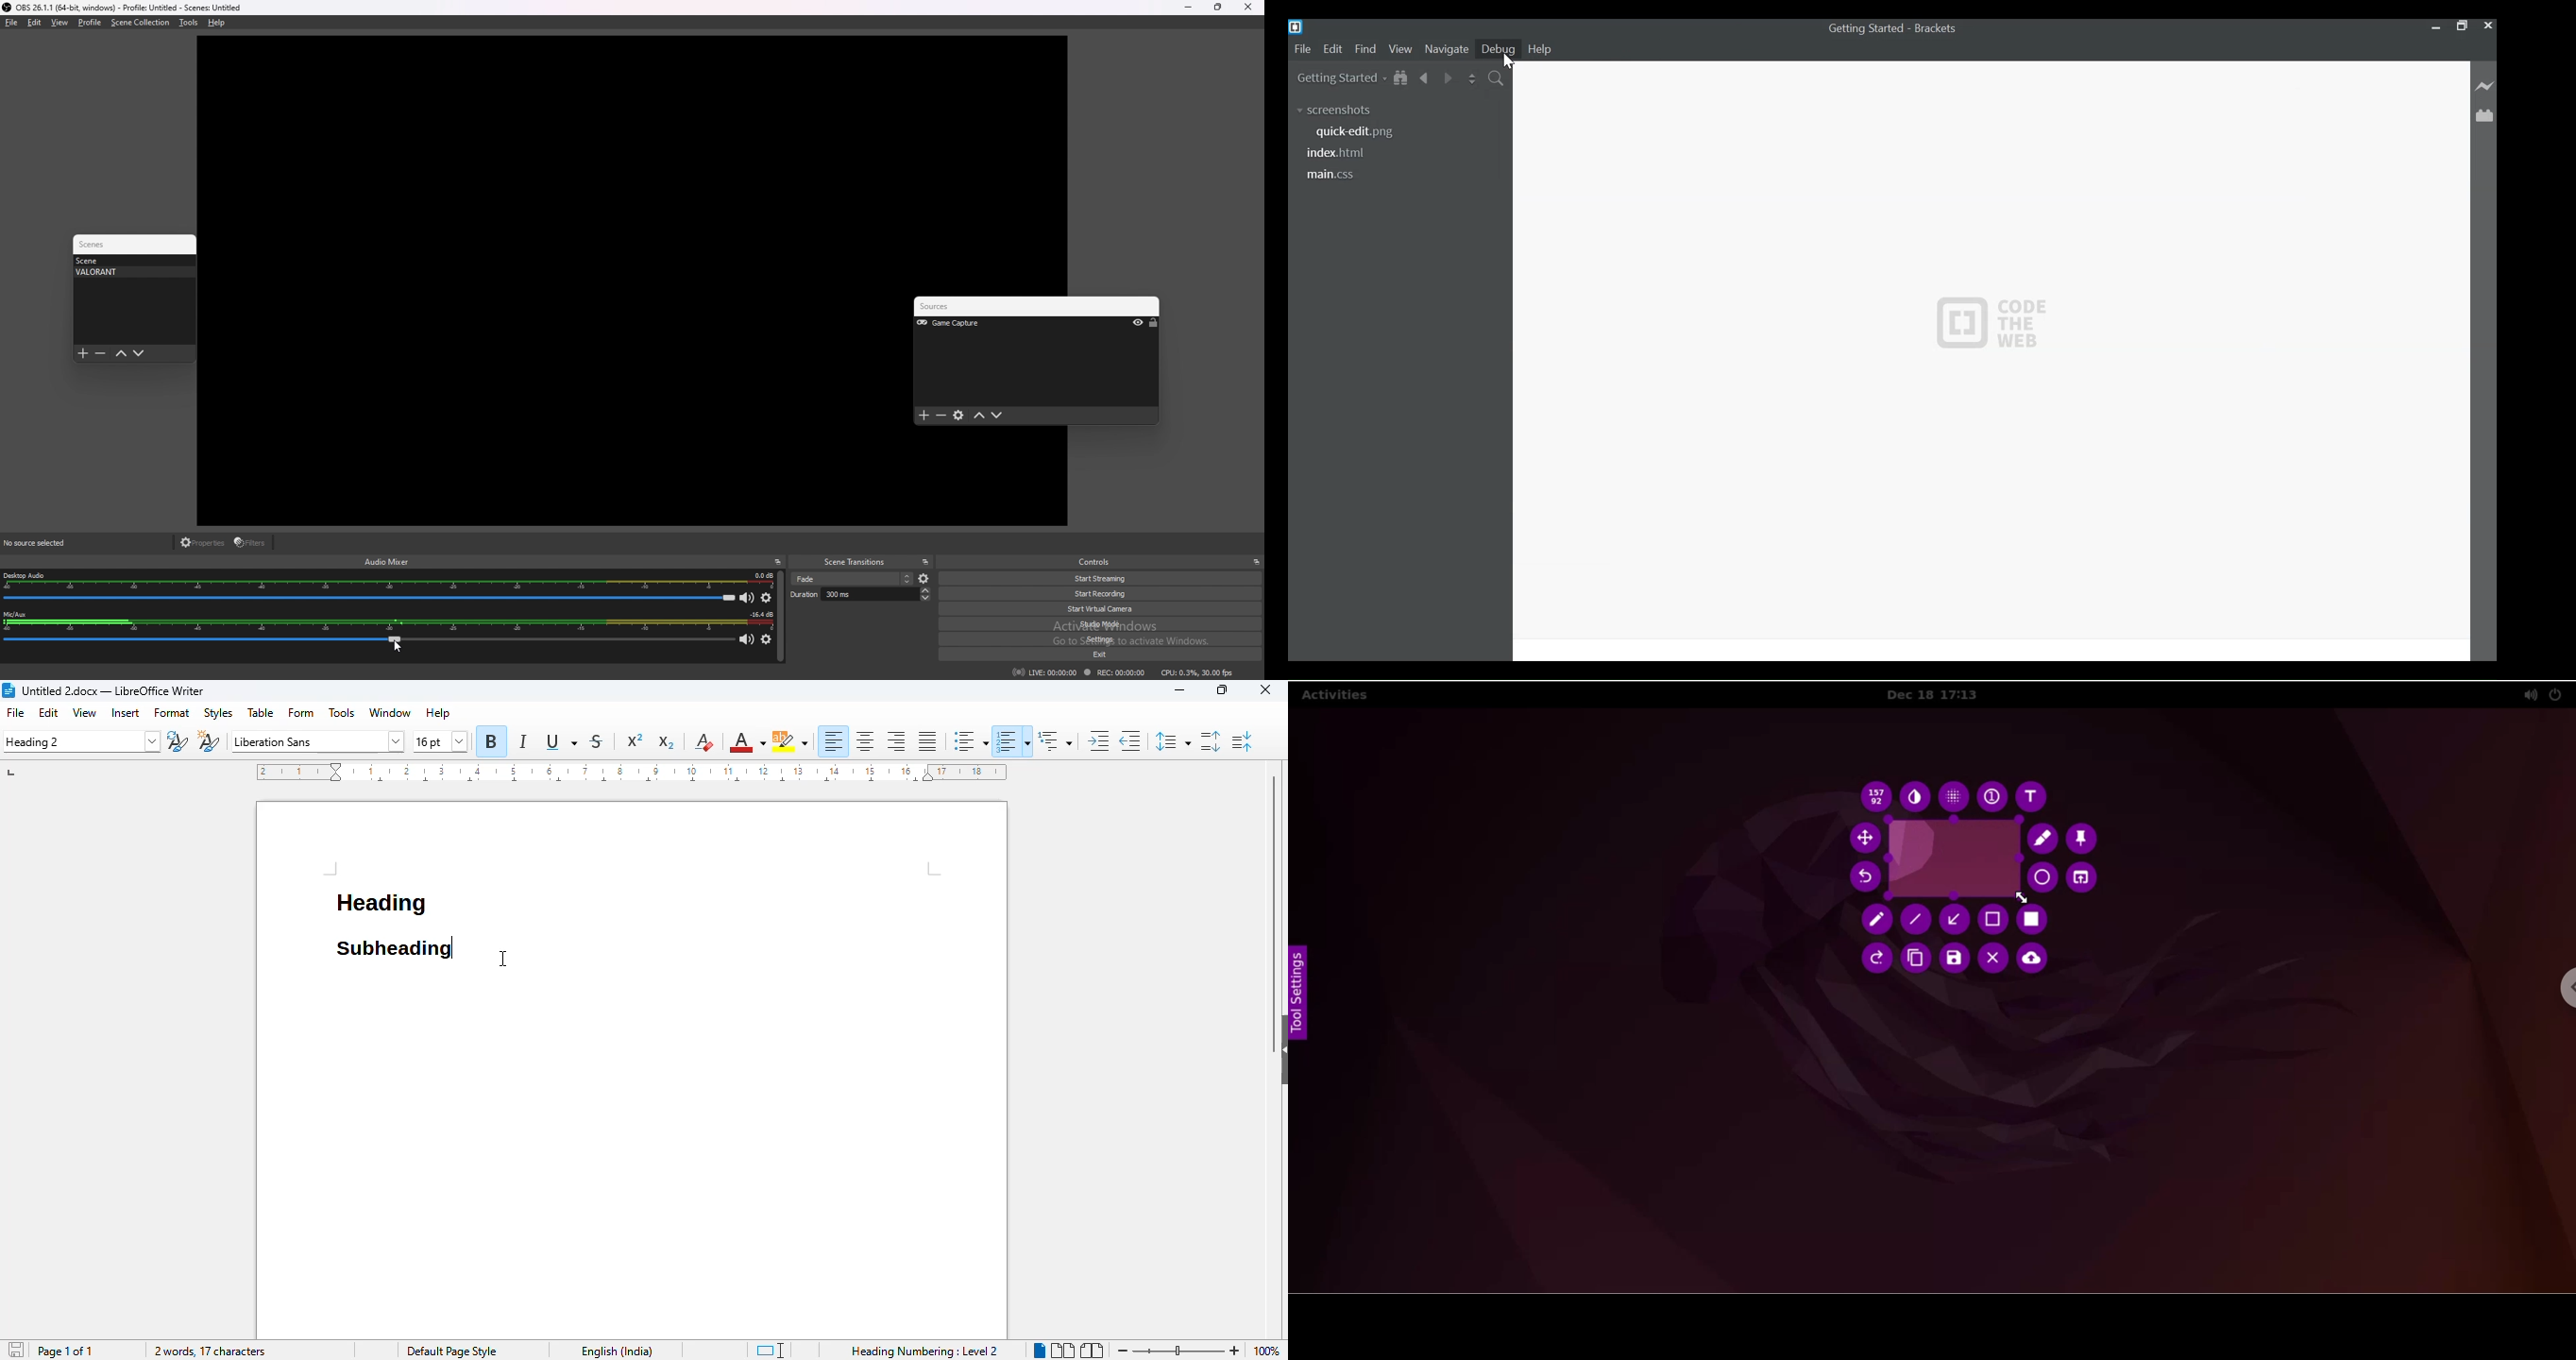  I want to click on Getting Started - Brackets, so click(1892, 30).